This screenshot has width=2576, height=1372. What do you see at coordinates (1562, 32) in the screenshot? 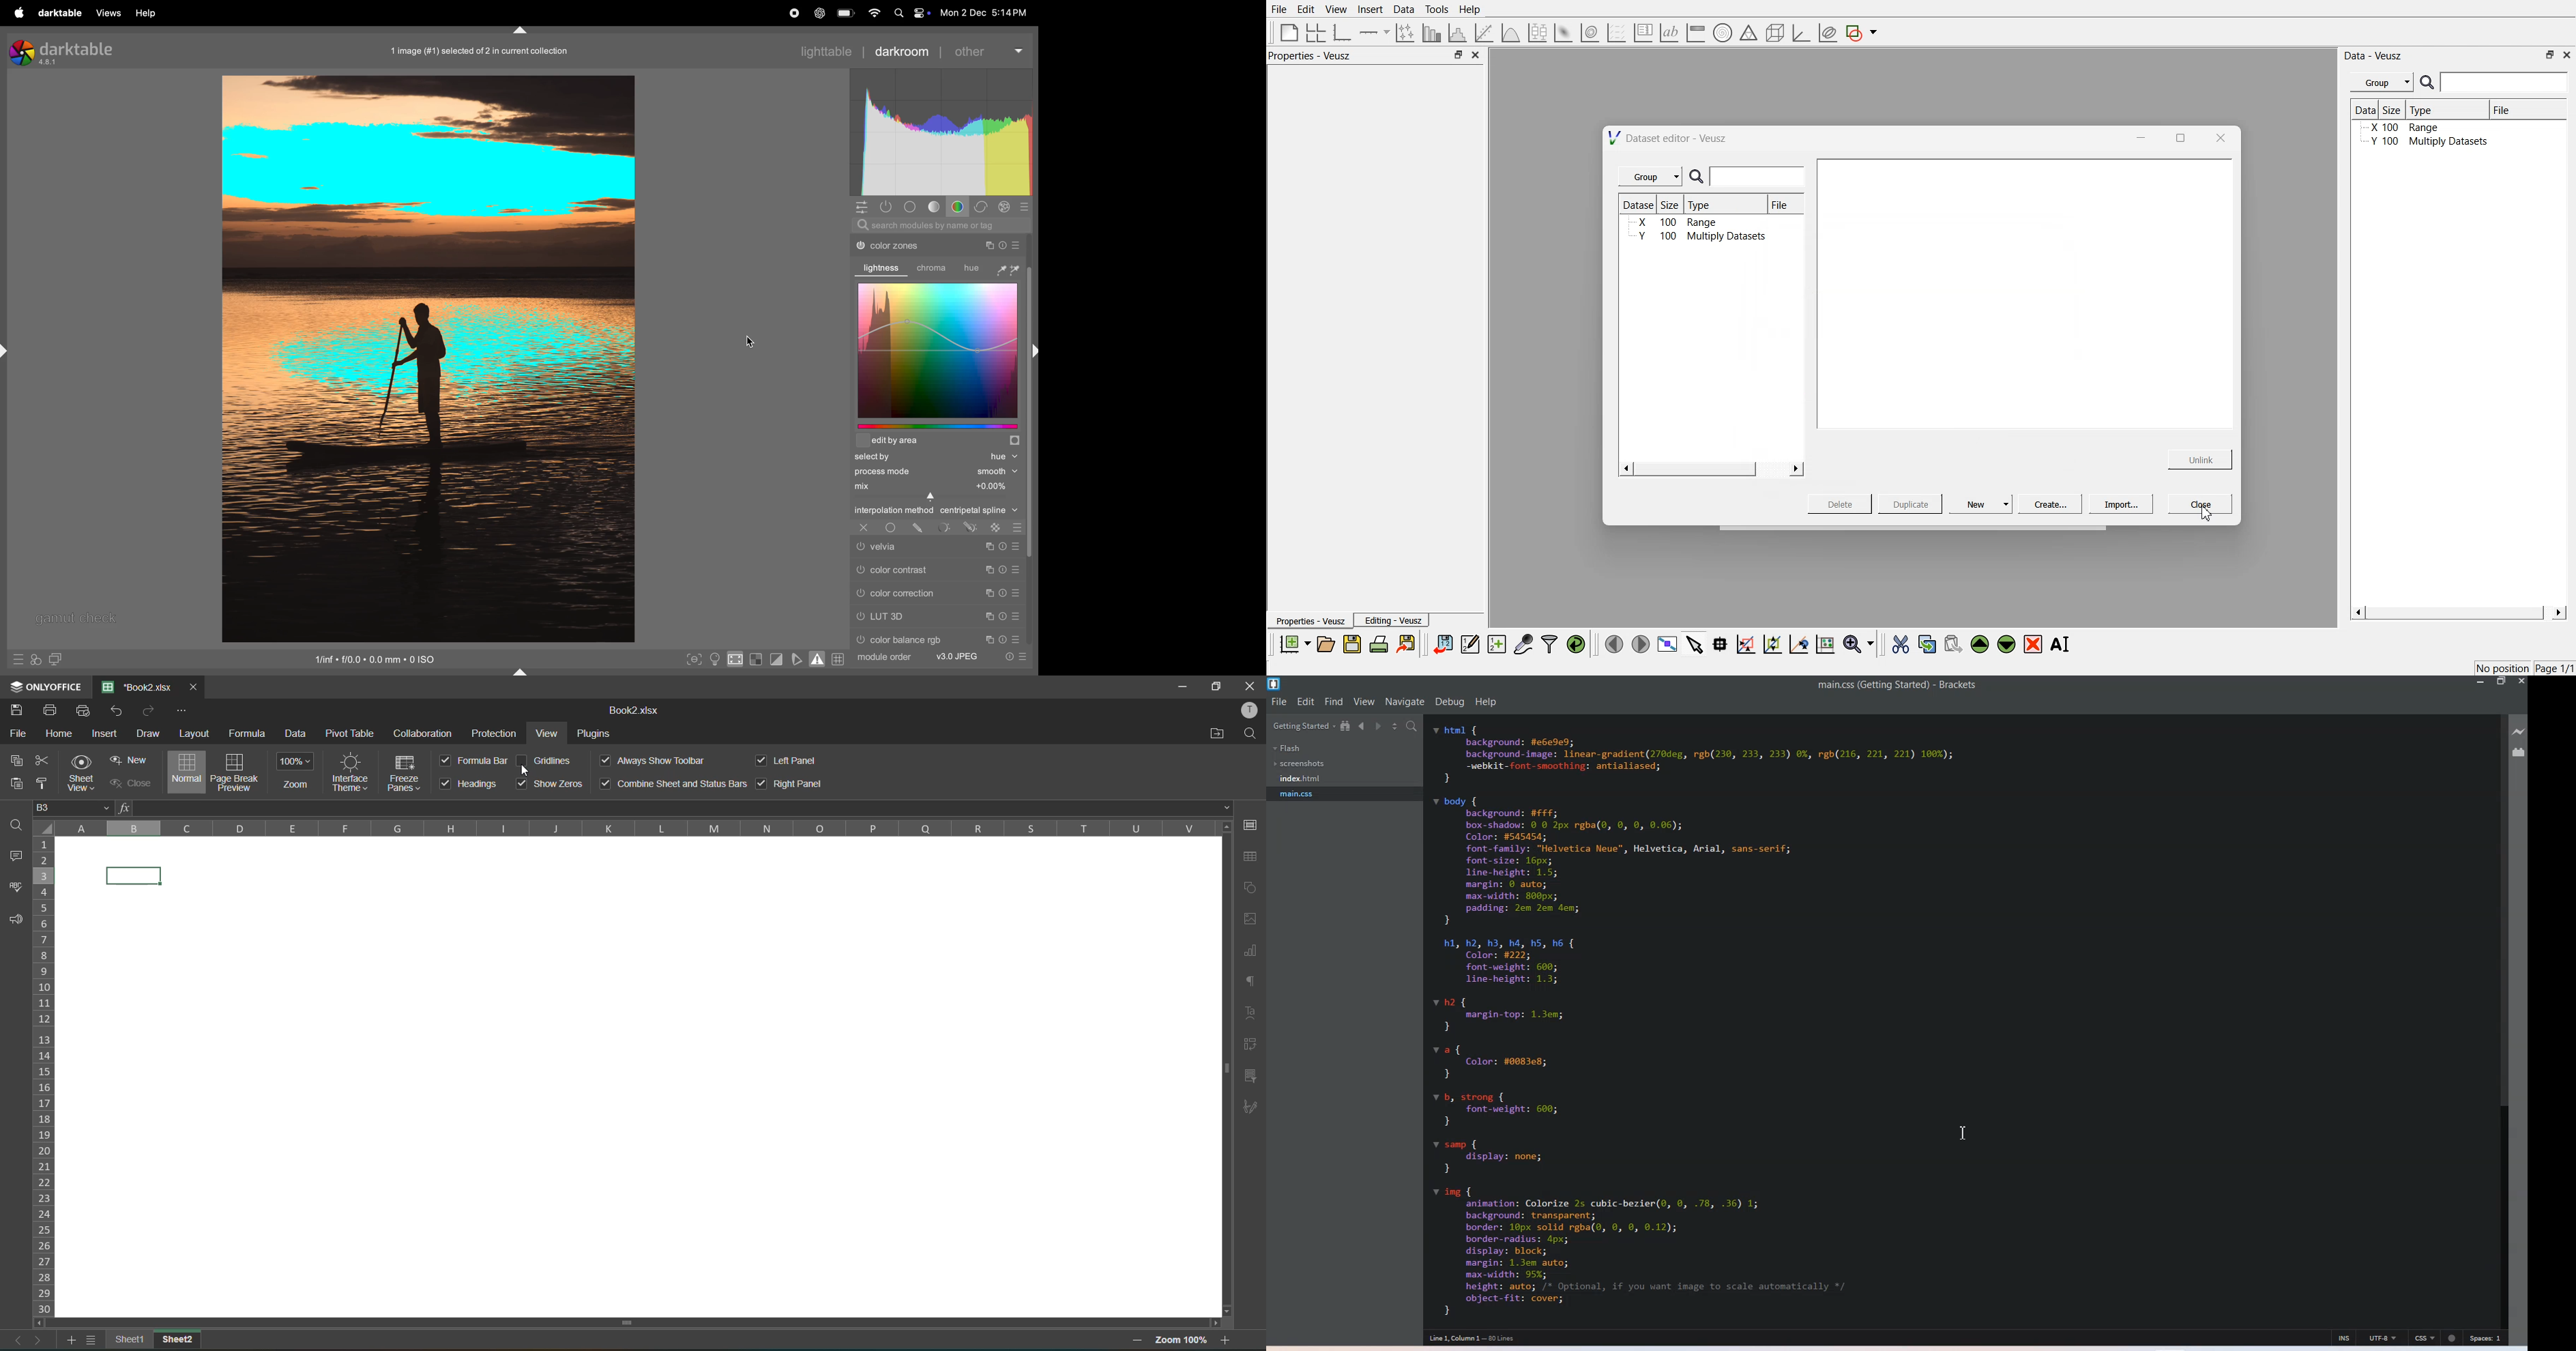
I see `plot a 2d datasets as image` at bounding box center [1562, 32].